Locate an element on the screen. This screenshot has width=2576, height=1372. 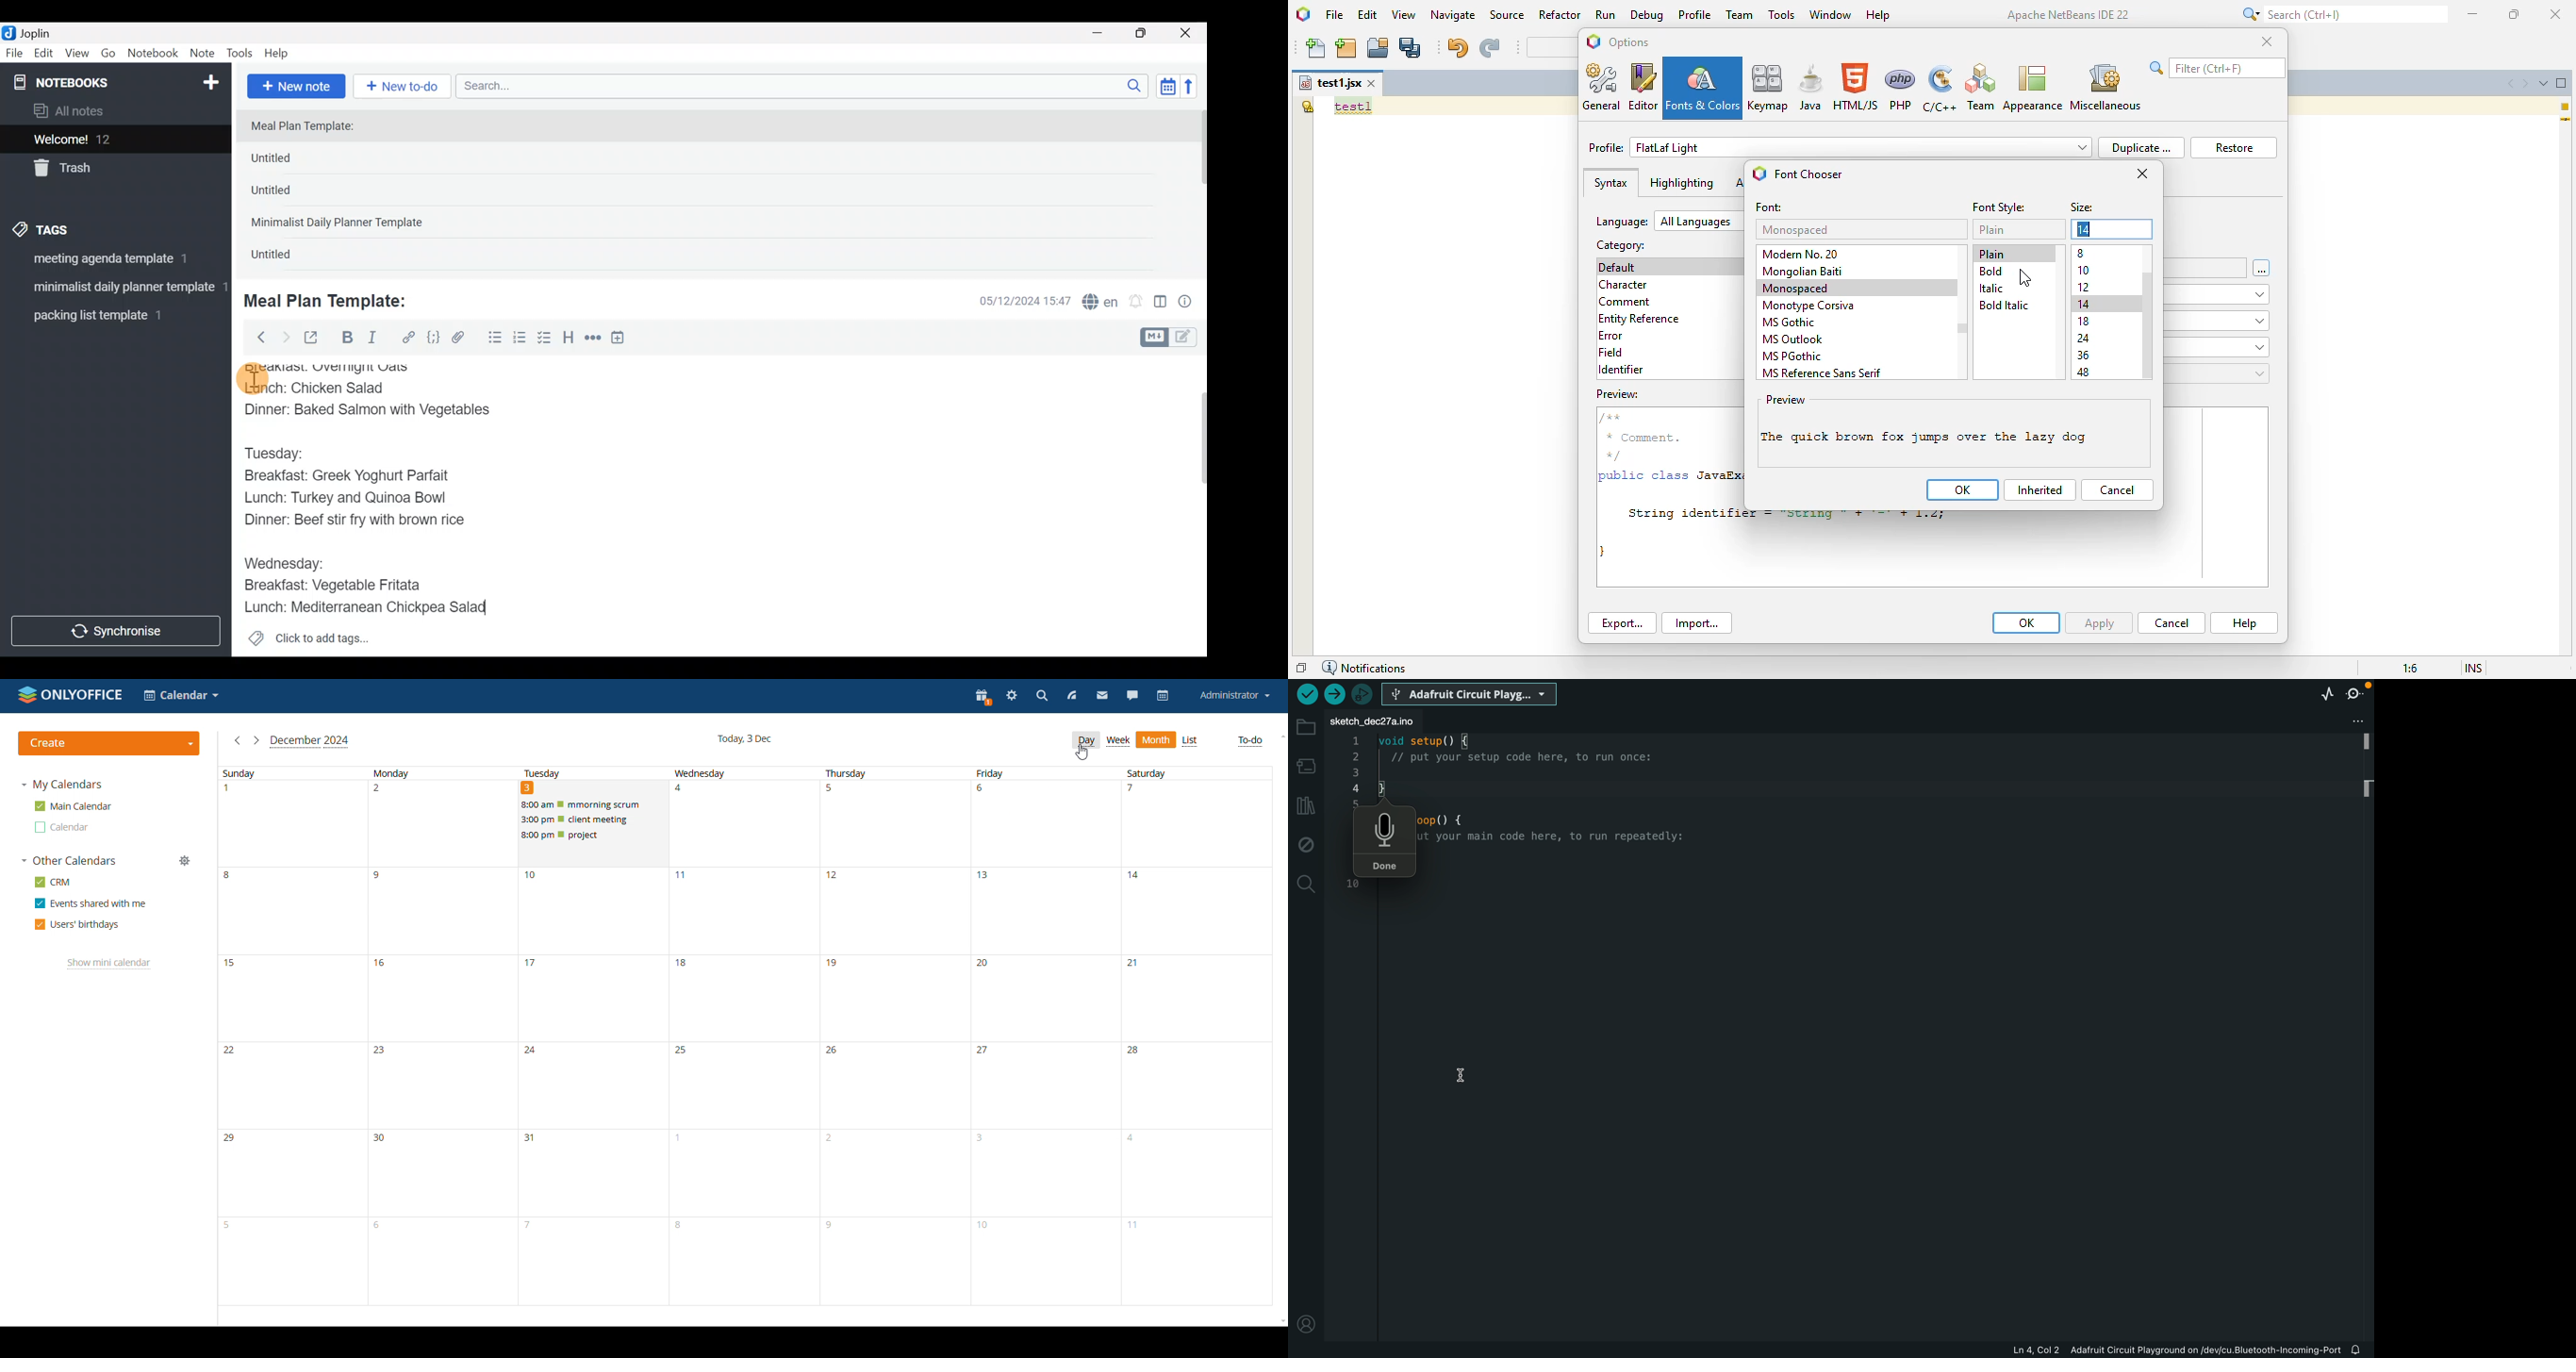
Untitled is located at coordinates (285, 257).